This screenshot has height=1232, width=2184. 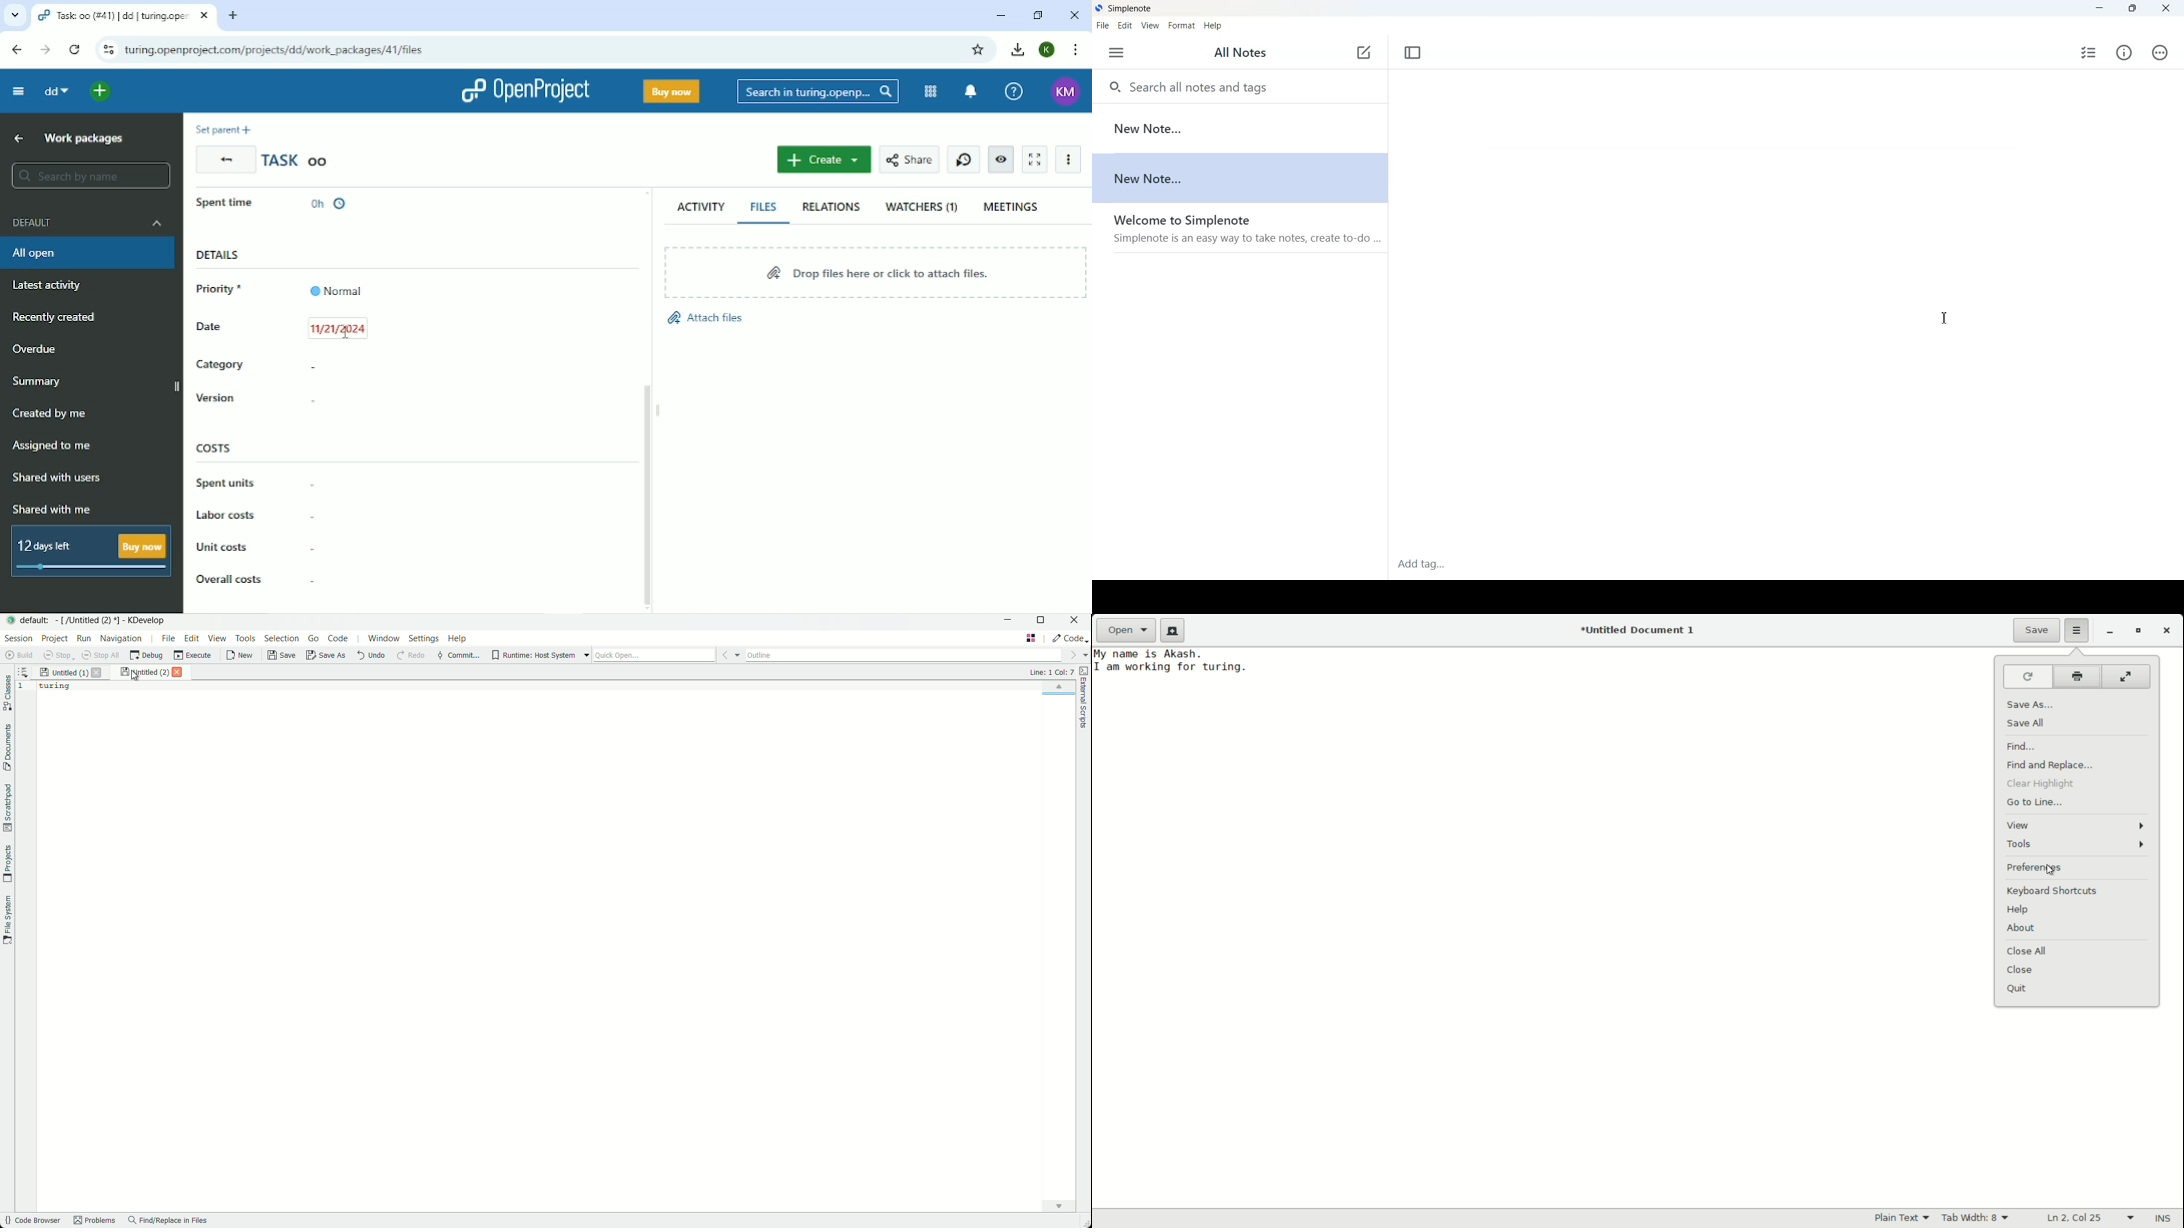 I want to click on help, so click(x=2019, y=910).